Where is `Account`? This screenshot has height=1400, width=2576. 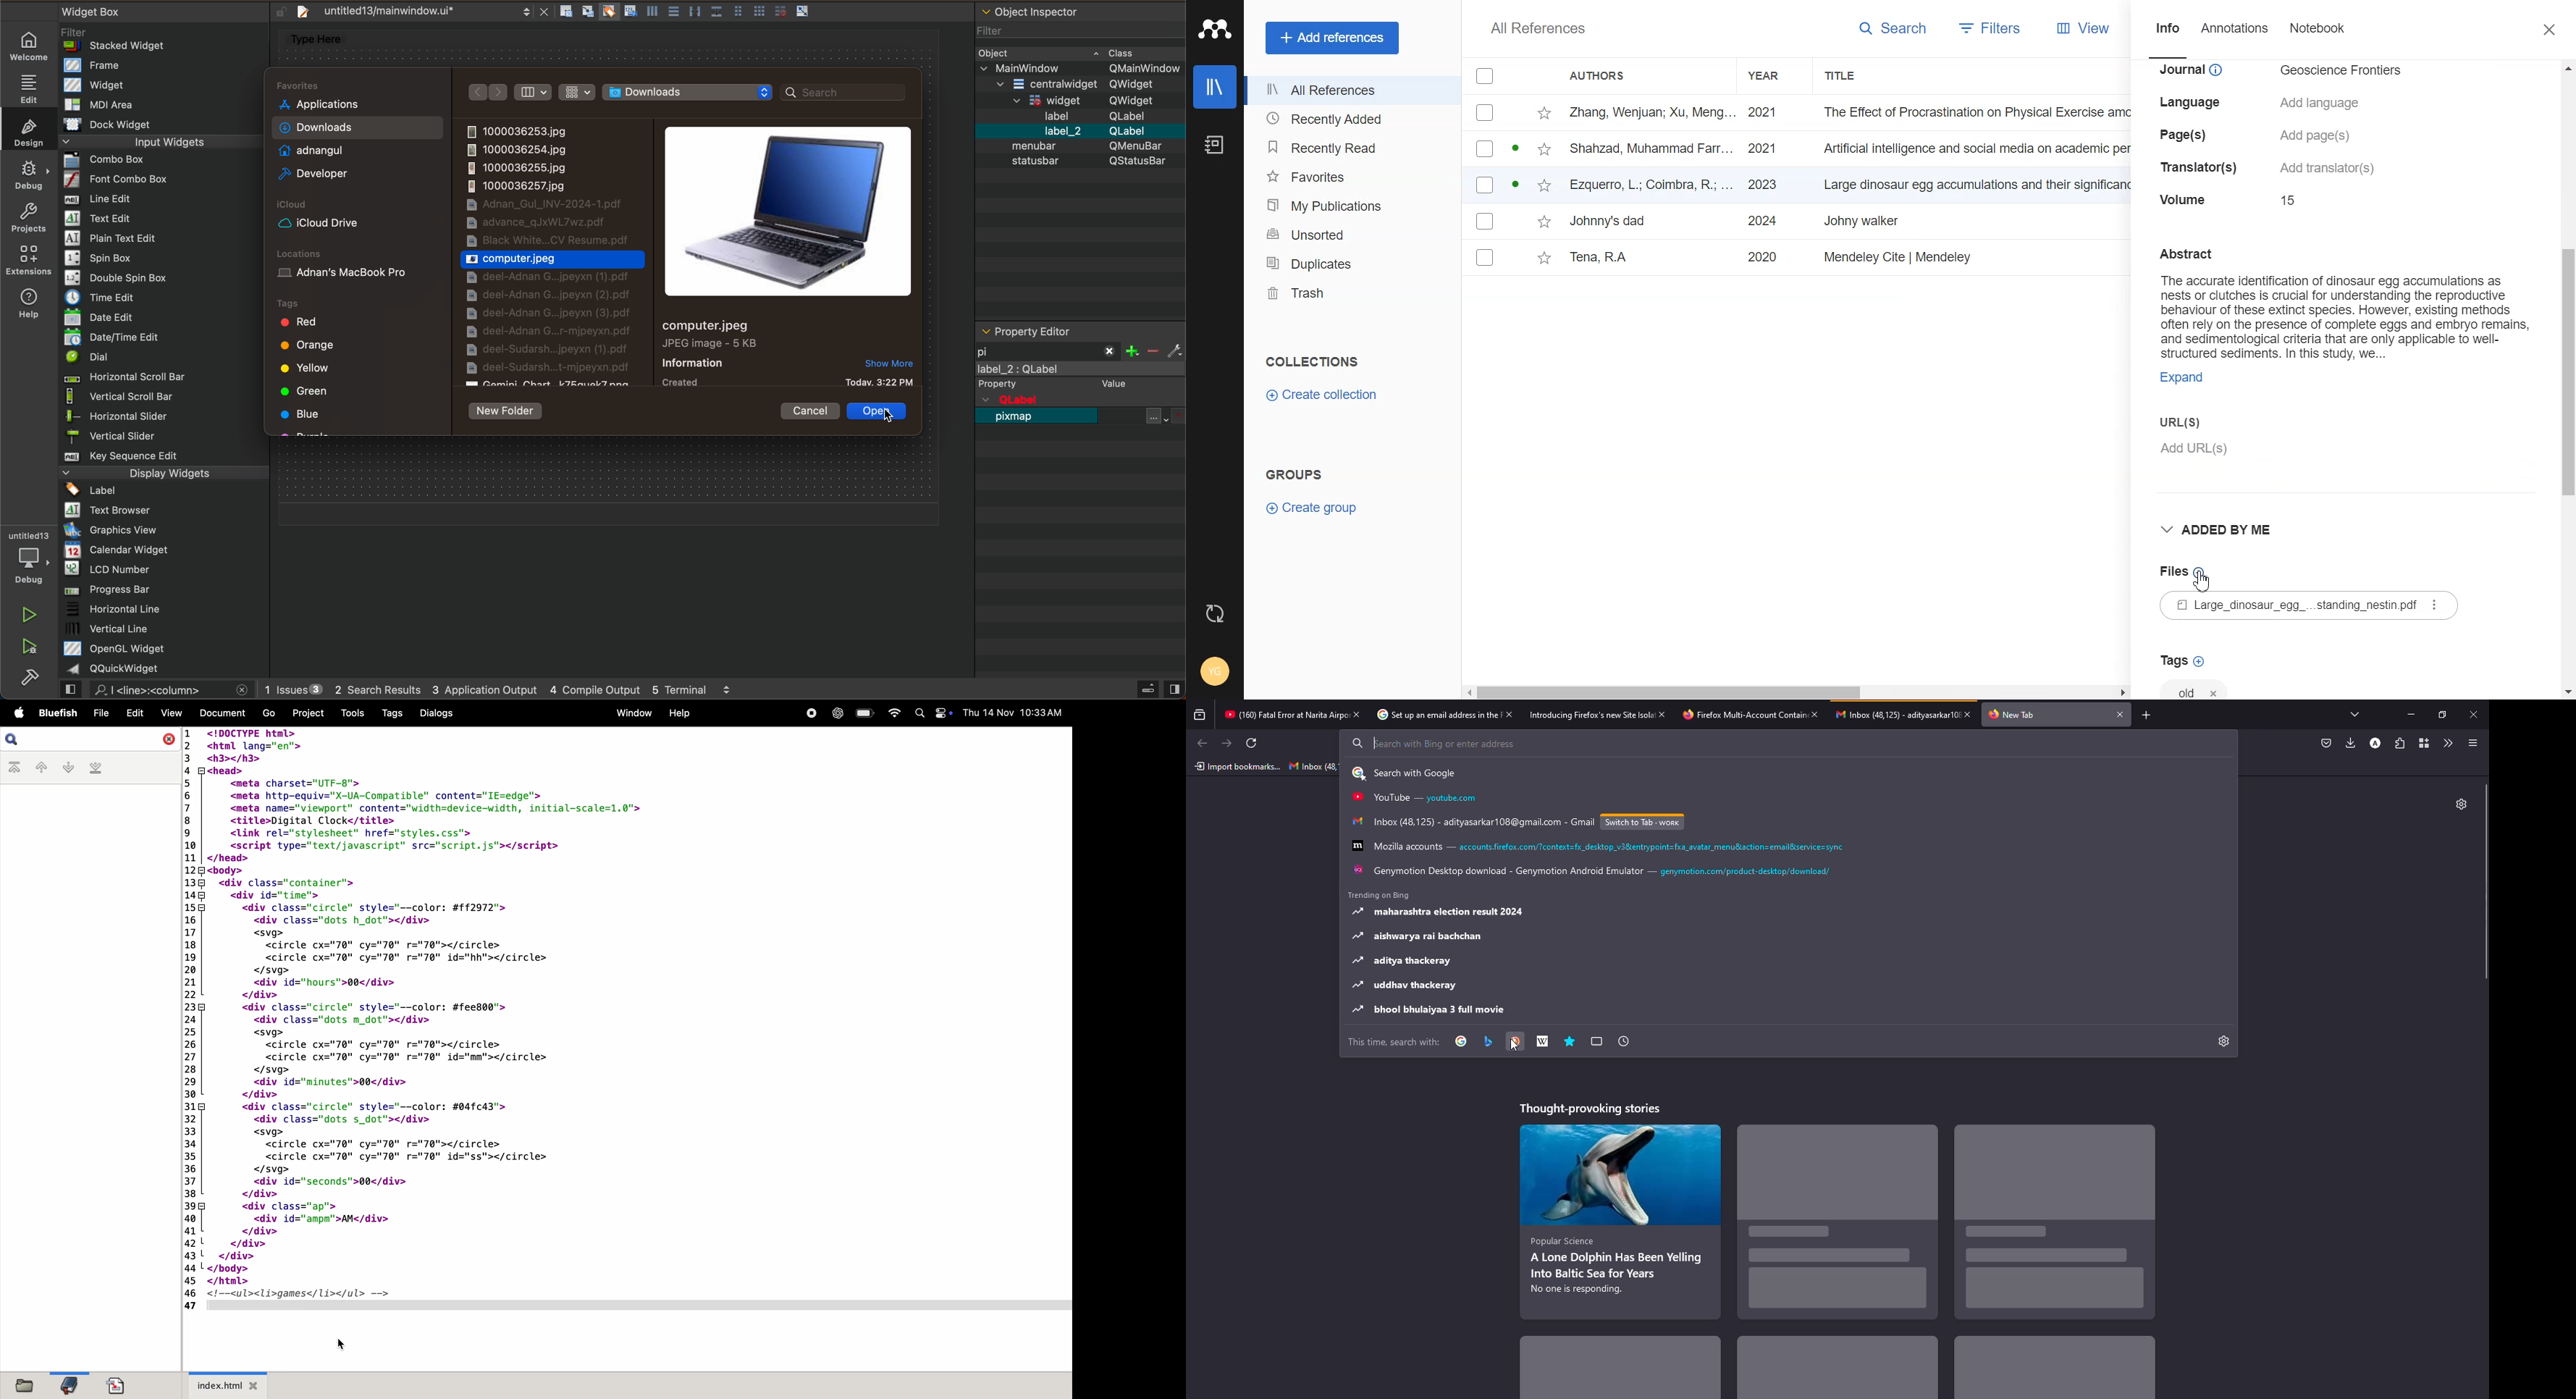 Account is located at coordinates (1213, 668).